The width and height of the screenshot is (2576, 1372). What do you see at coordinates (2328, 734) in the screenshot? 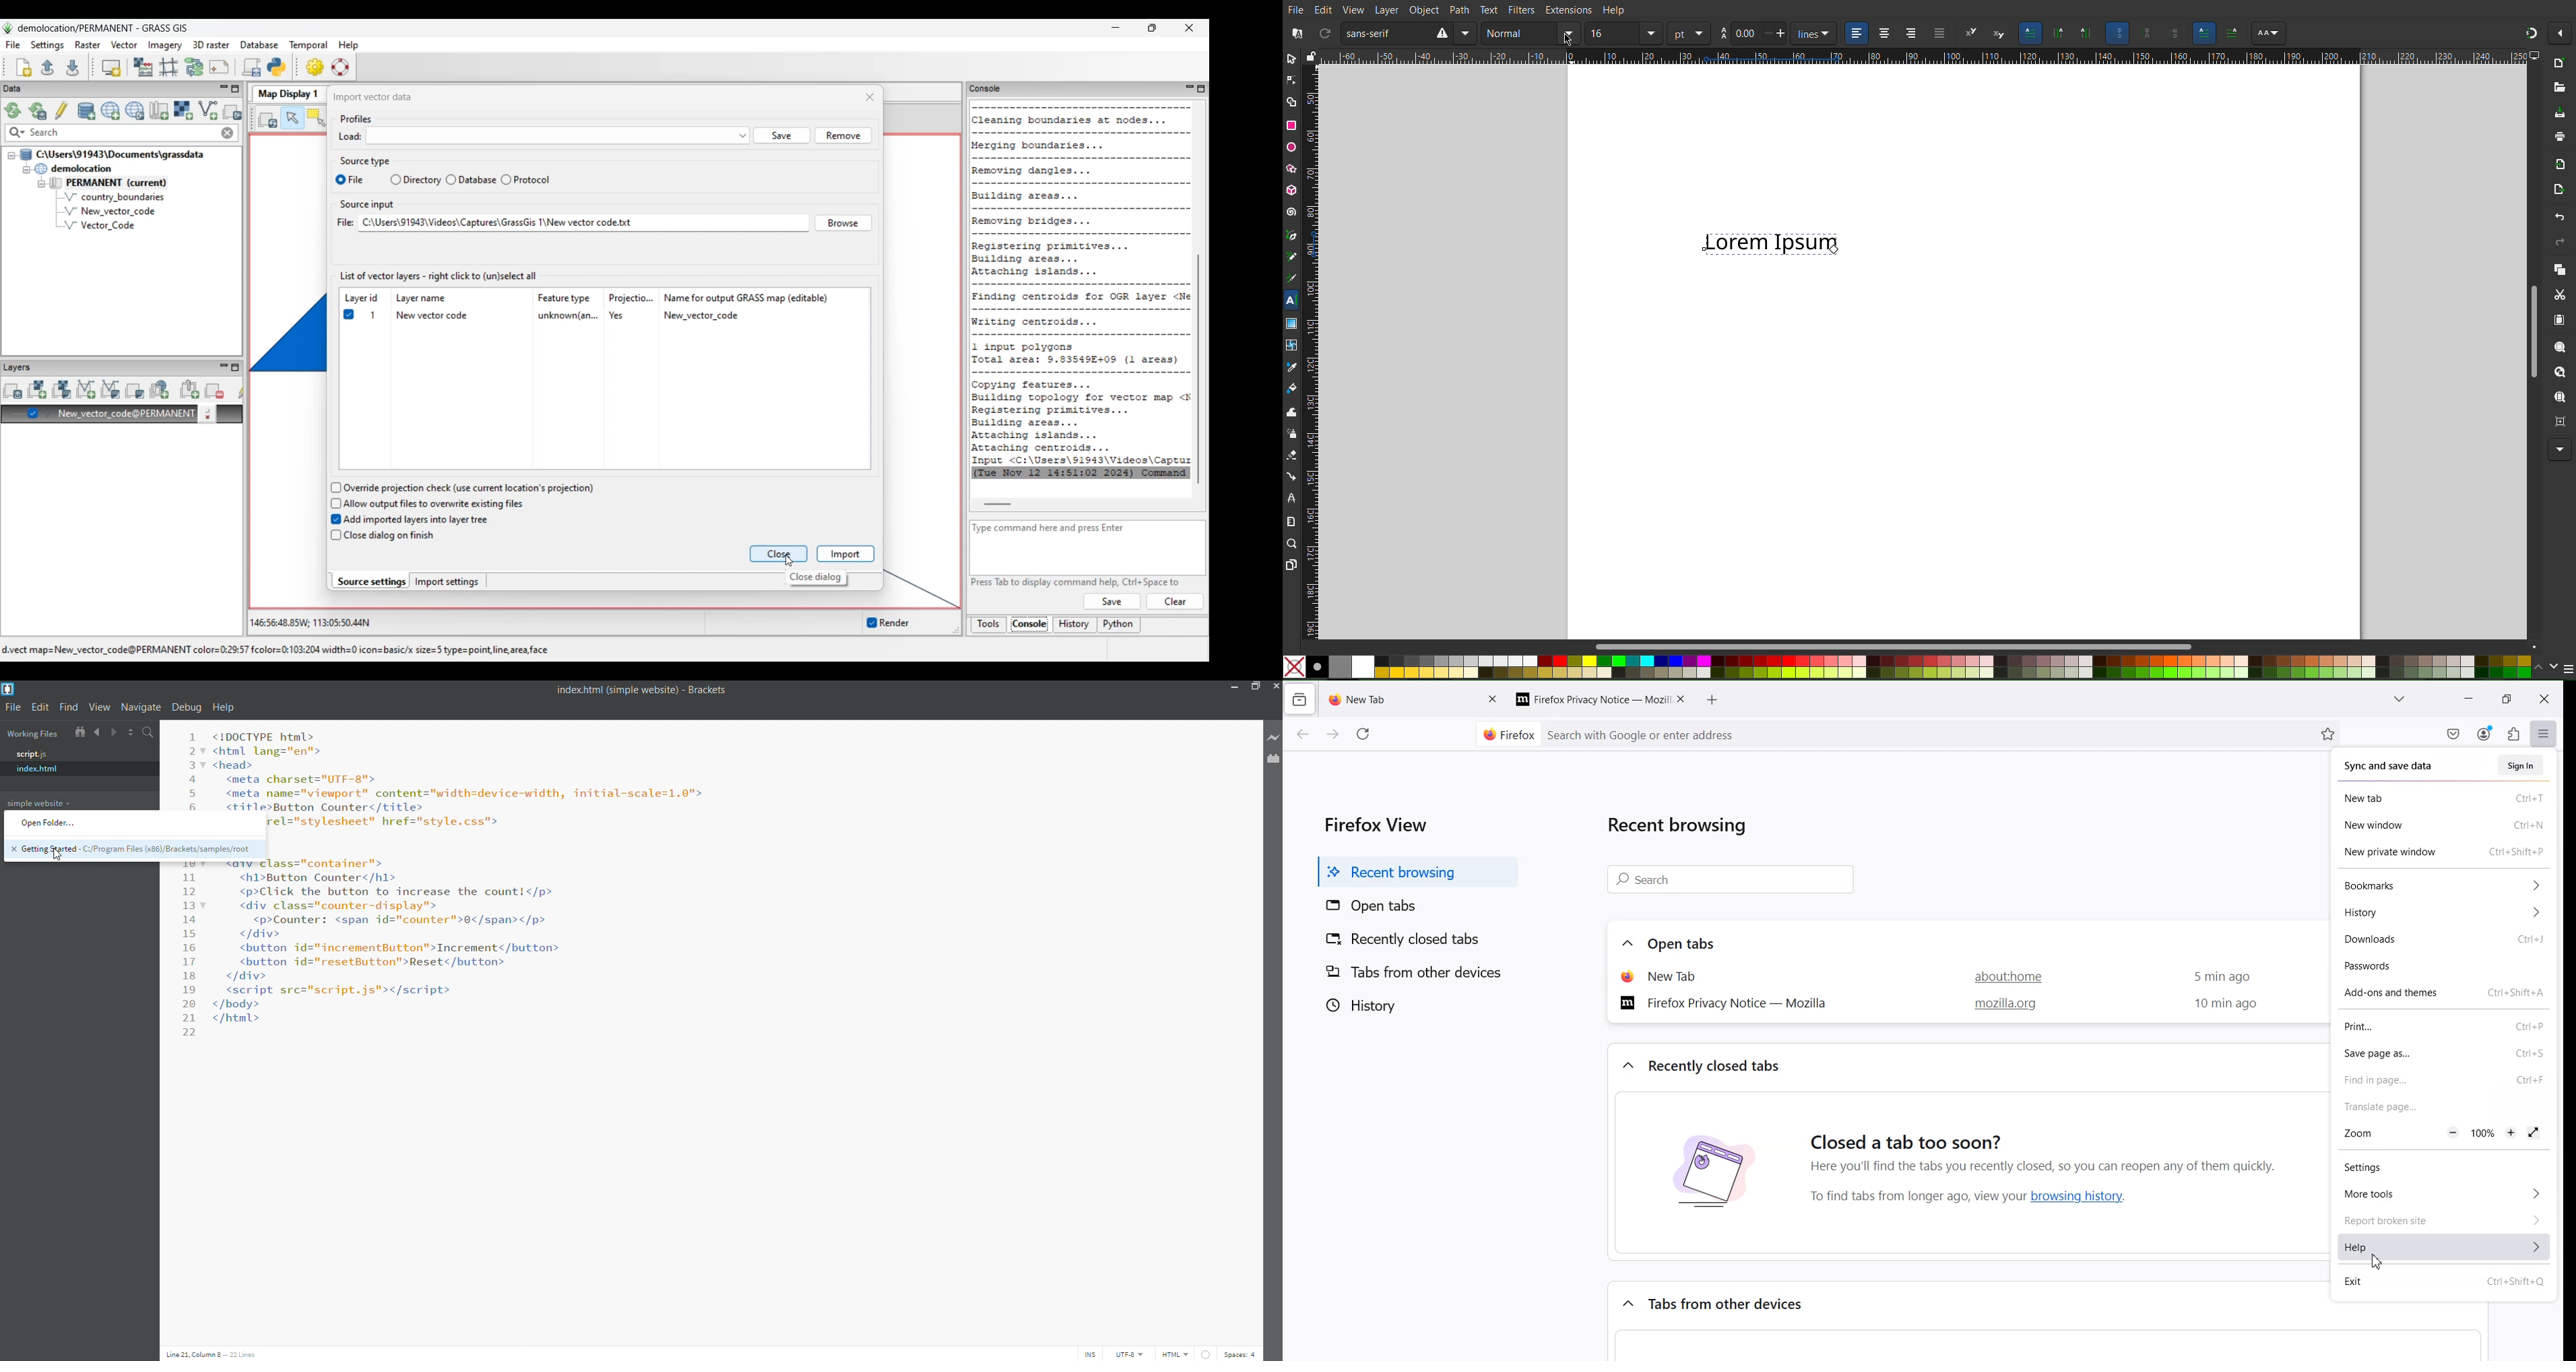
I see `Bookmark` at bounding box center [2328, 734].